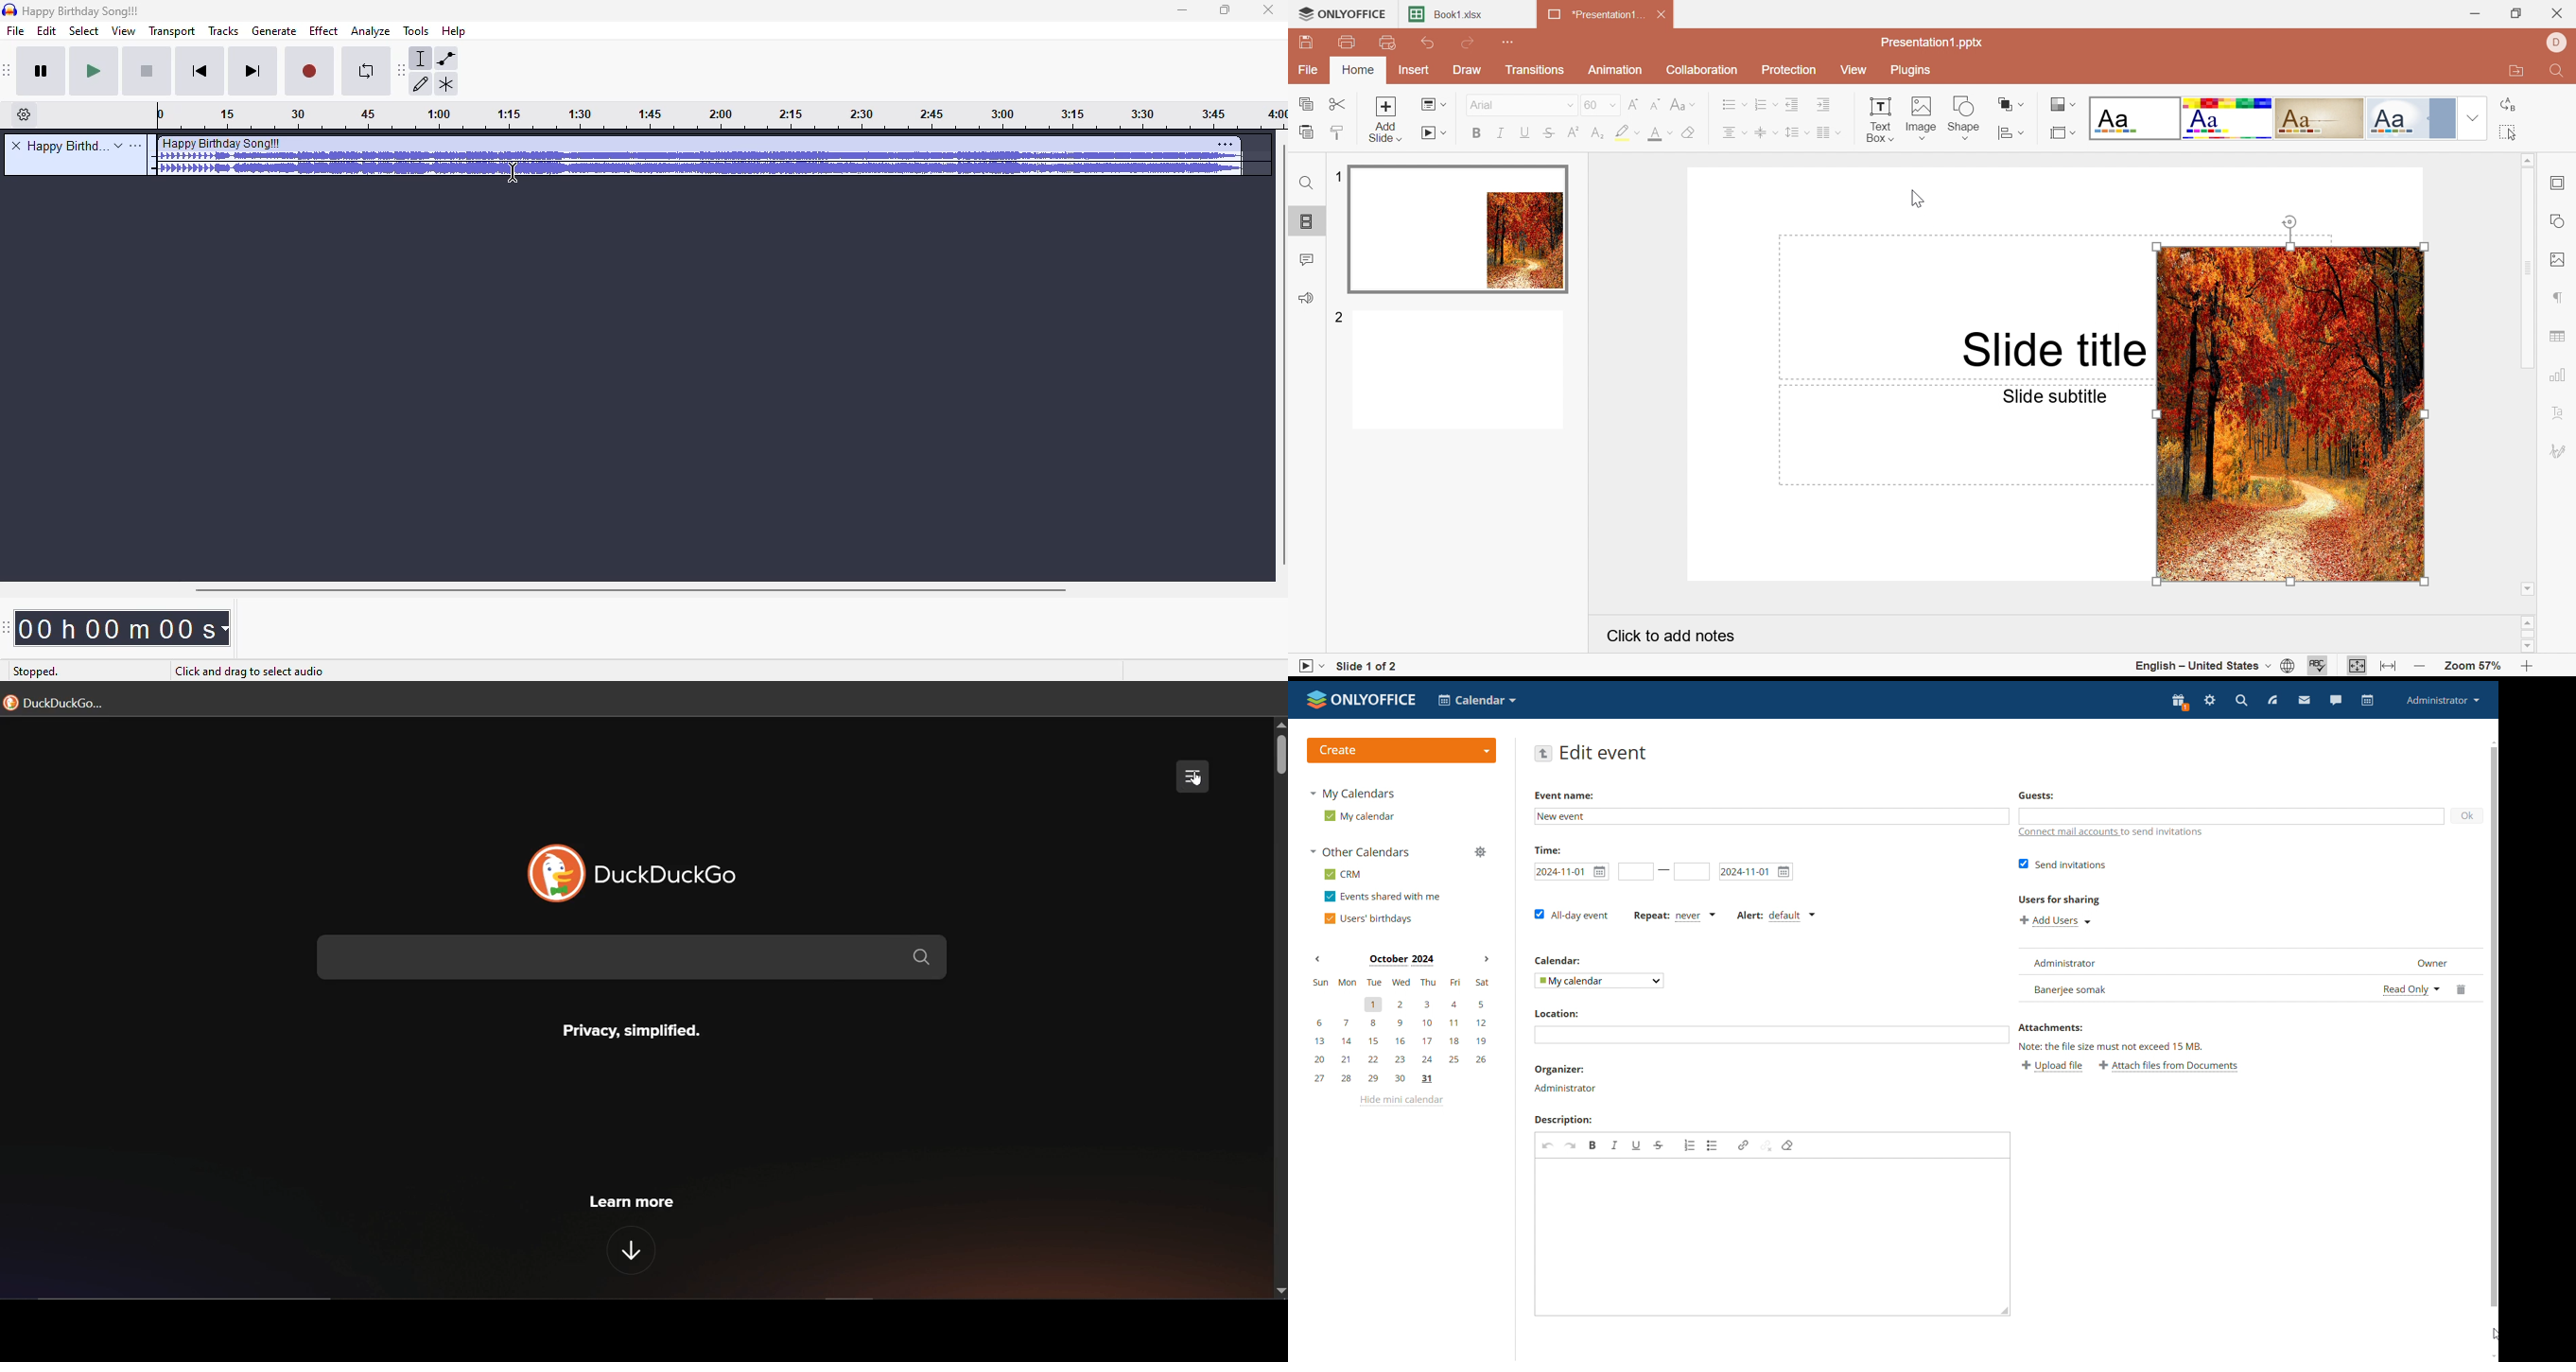 This screenshot has height=1372, width=2576. I want to click on audacity transport toolbar, so click(9, 71).